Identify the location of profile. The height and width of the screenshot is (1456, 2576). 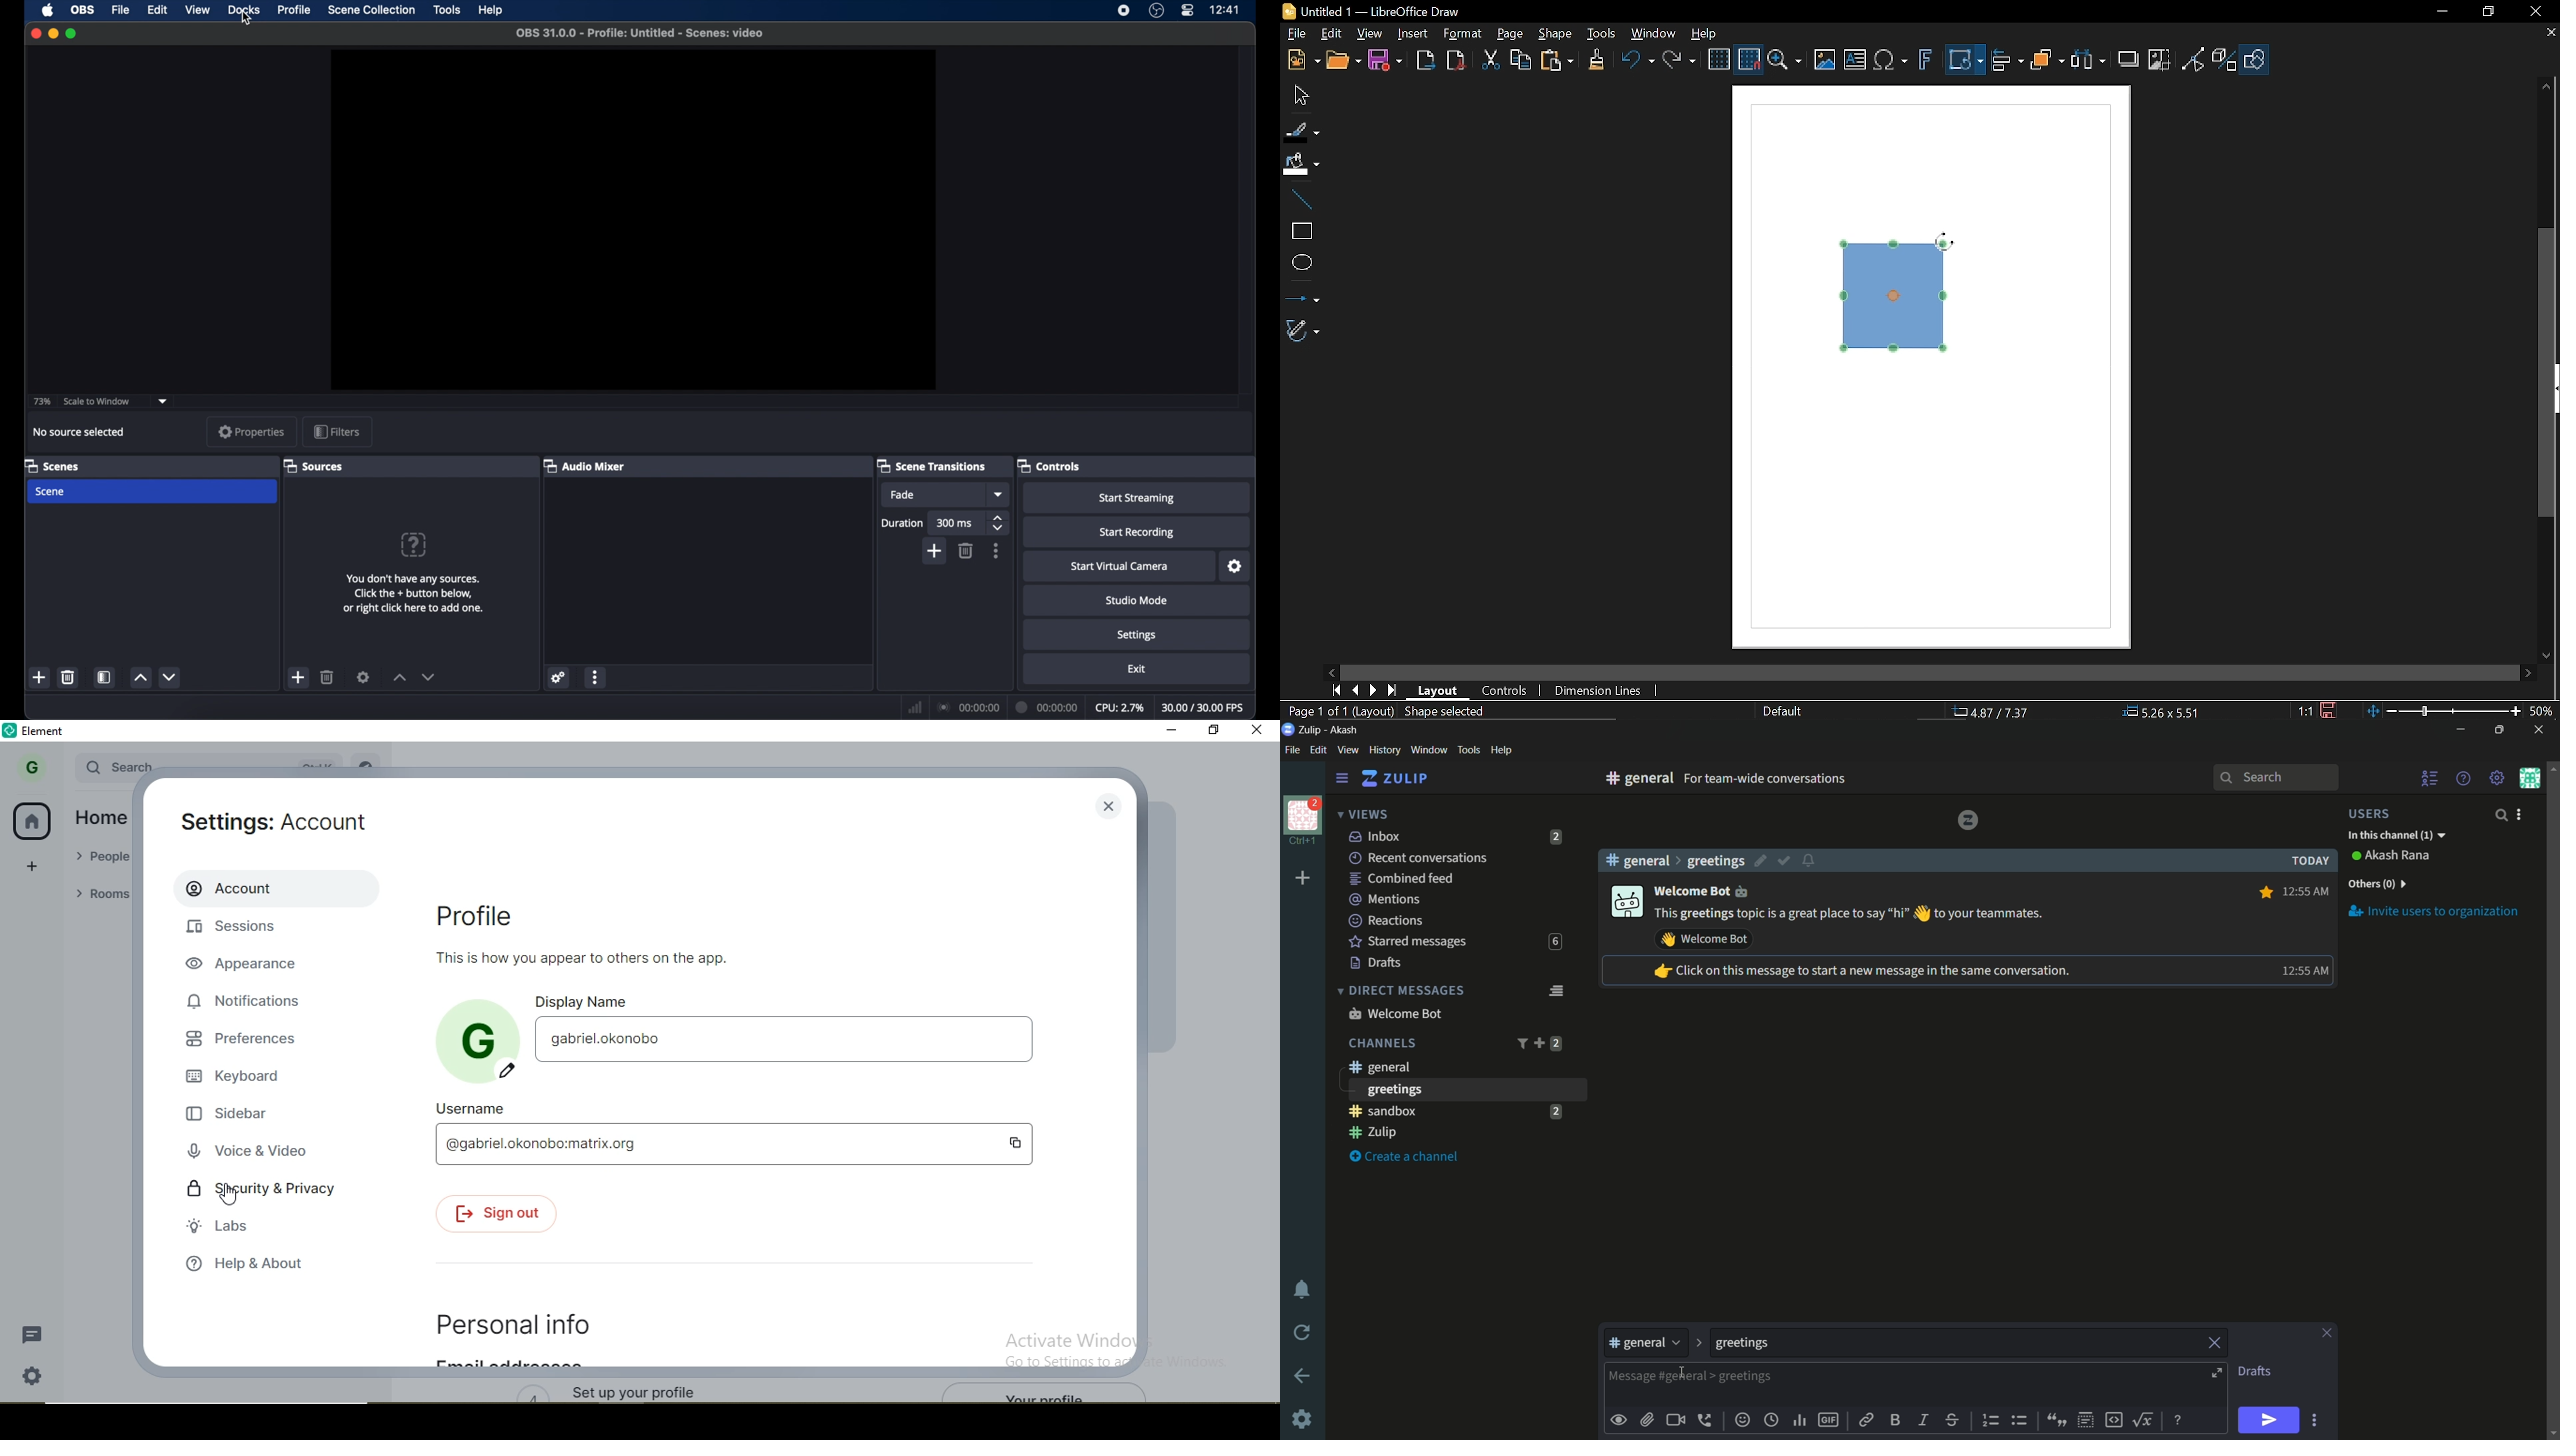
(295, 10).